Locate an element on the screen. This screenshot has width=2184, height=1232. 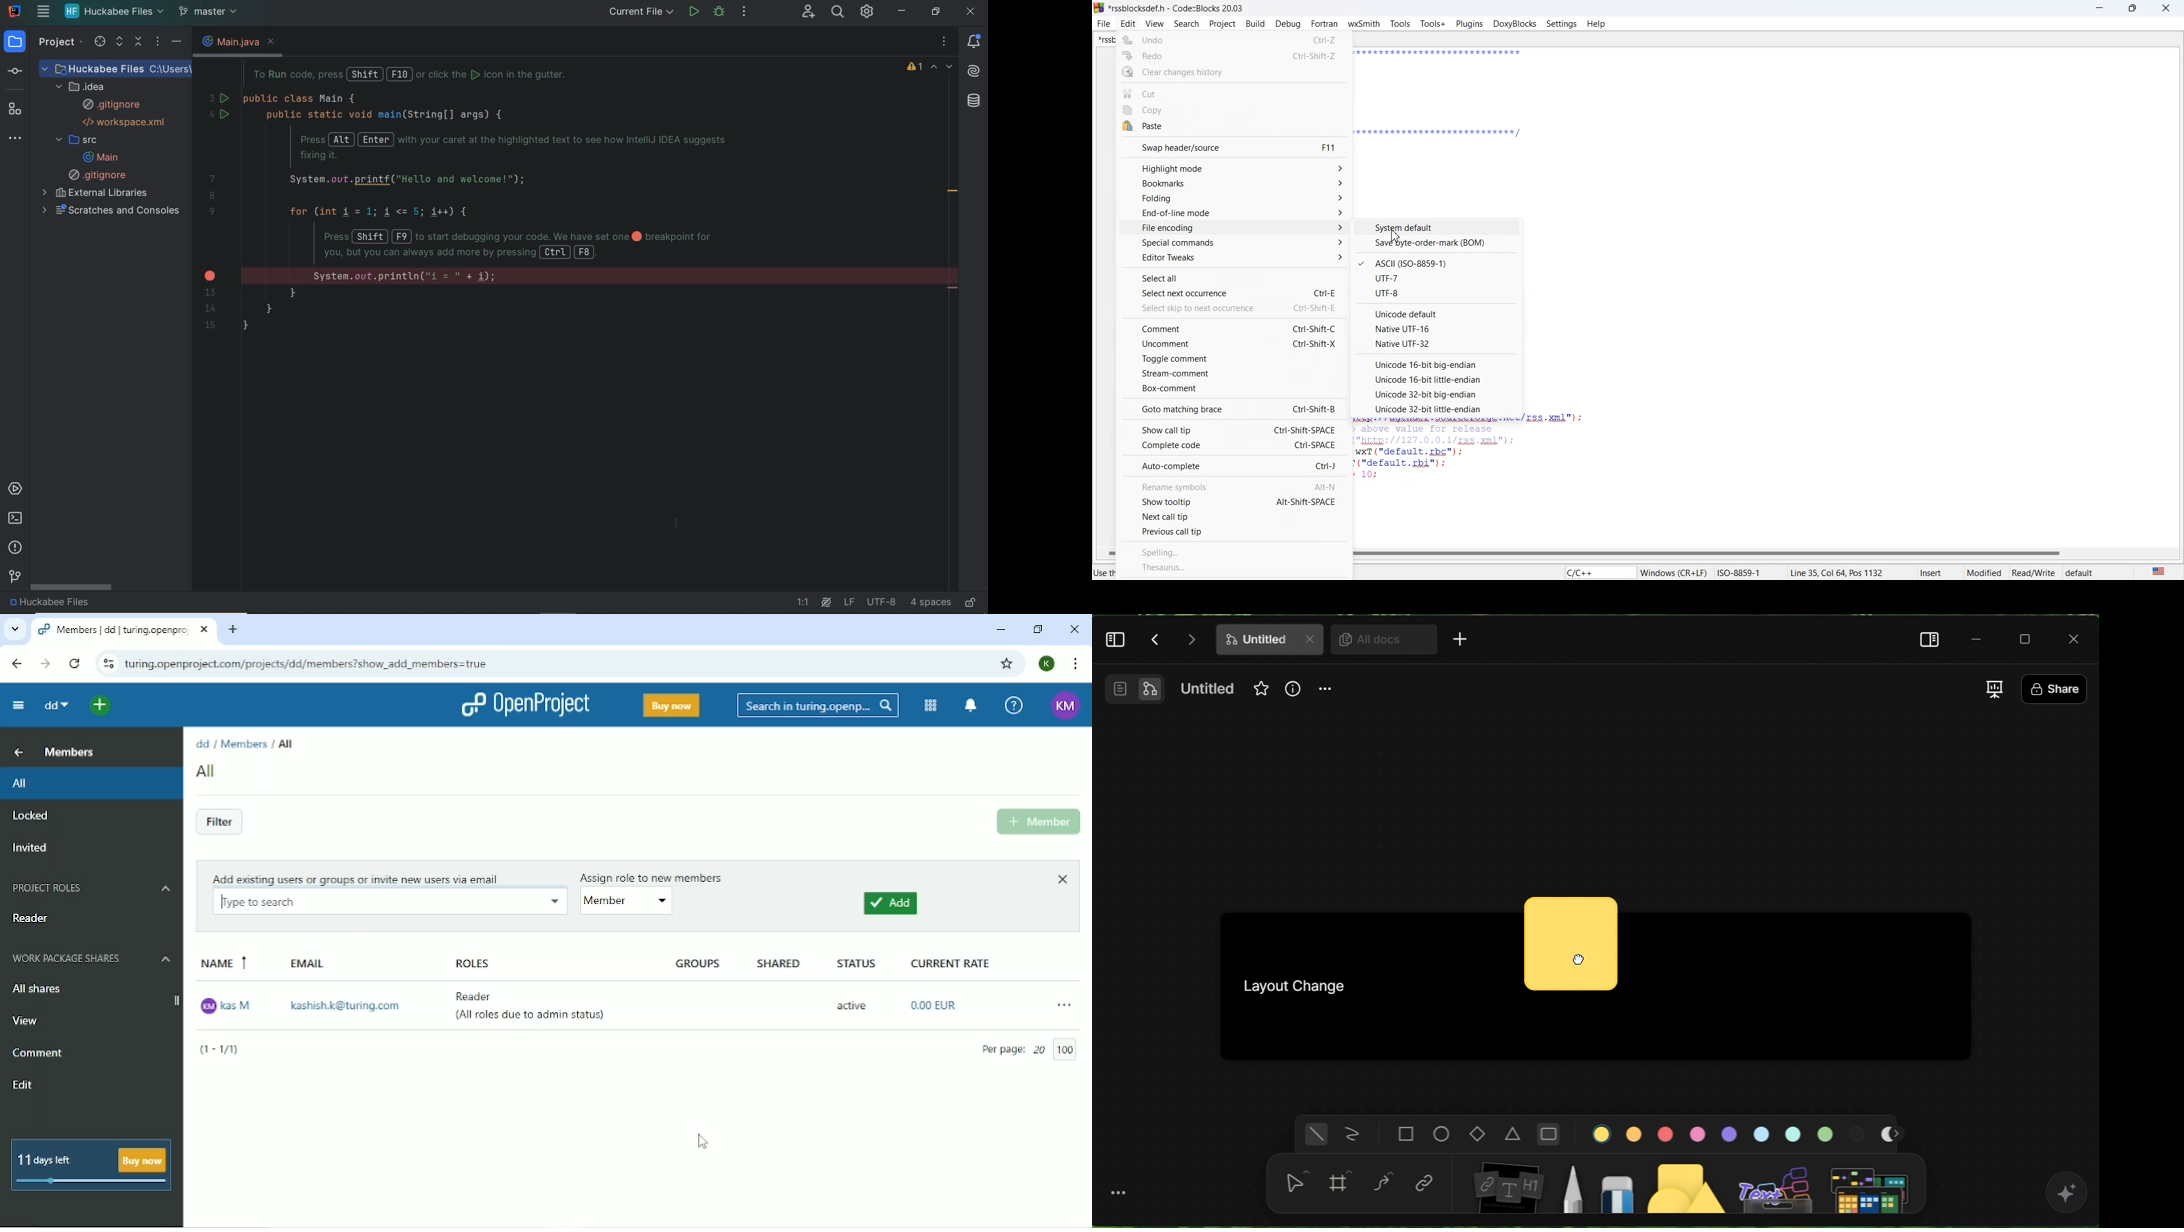
More is located at coordinates (1464, 642).